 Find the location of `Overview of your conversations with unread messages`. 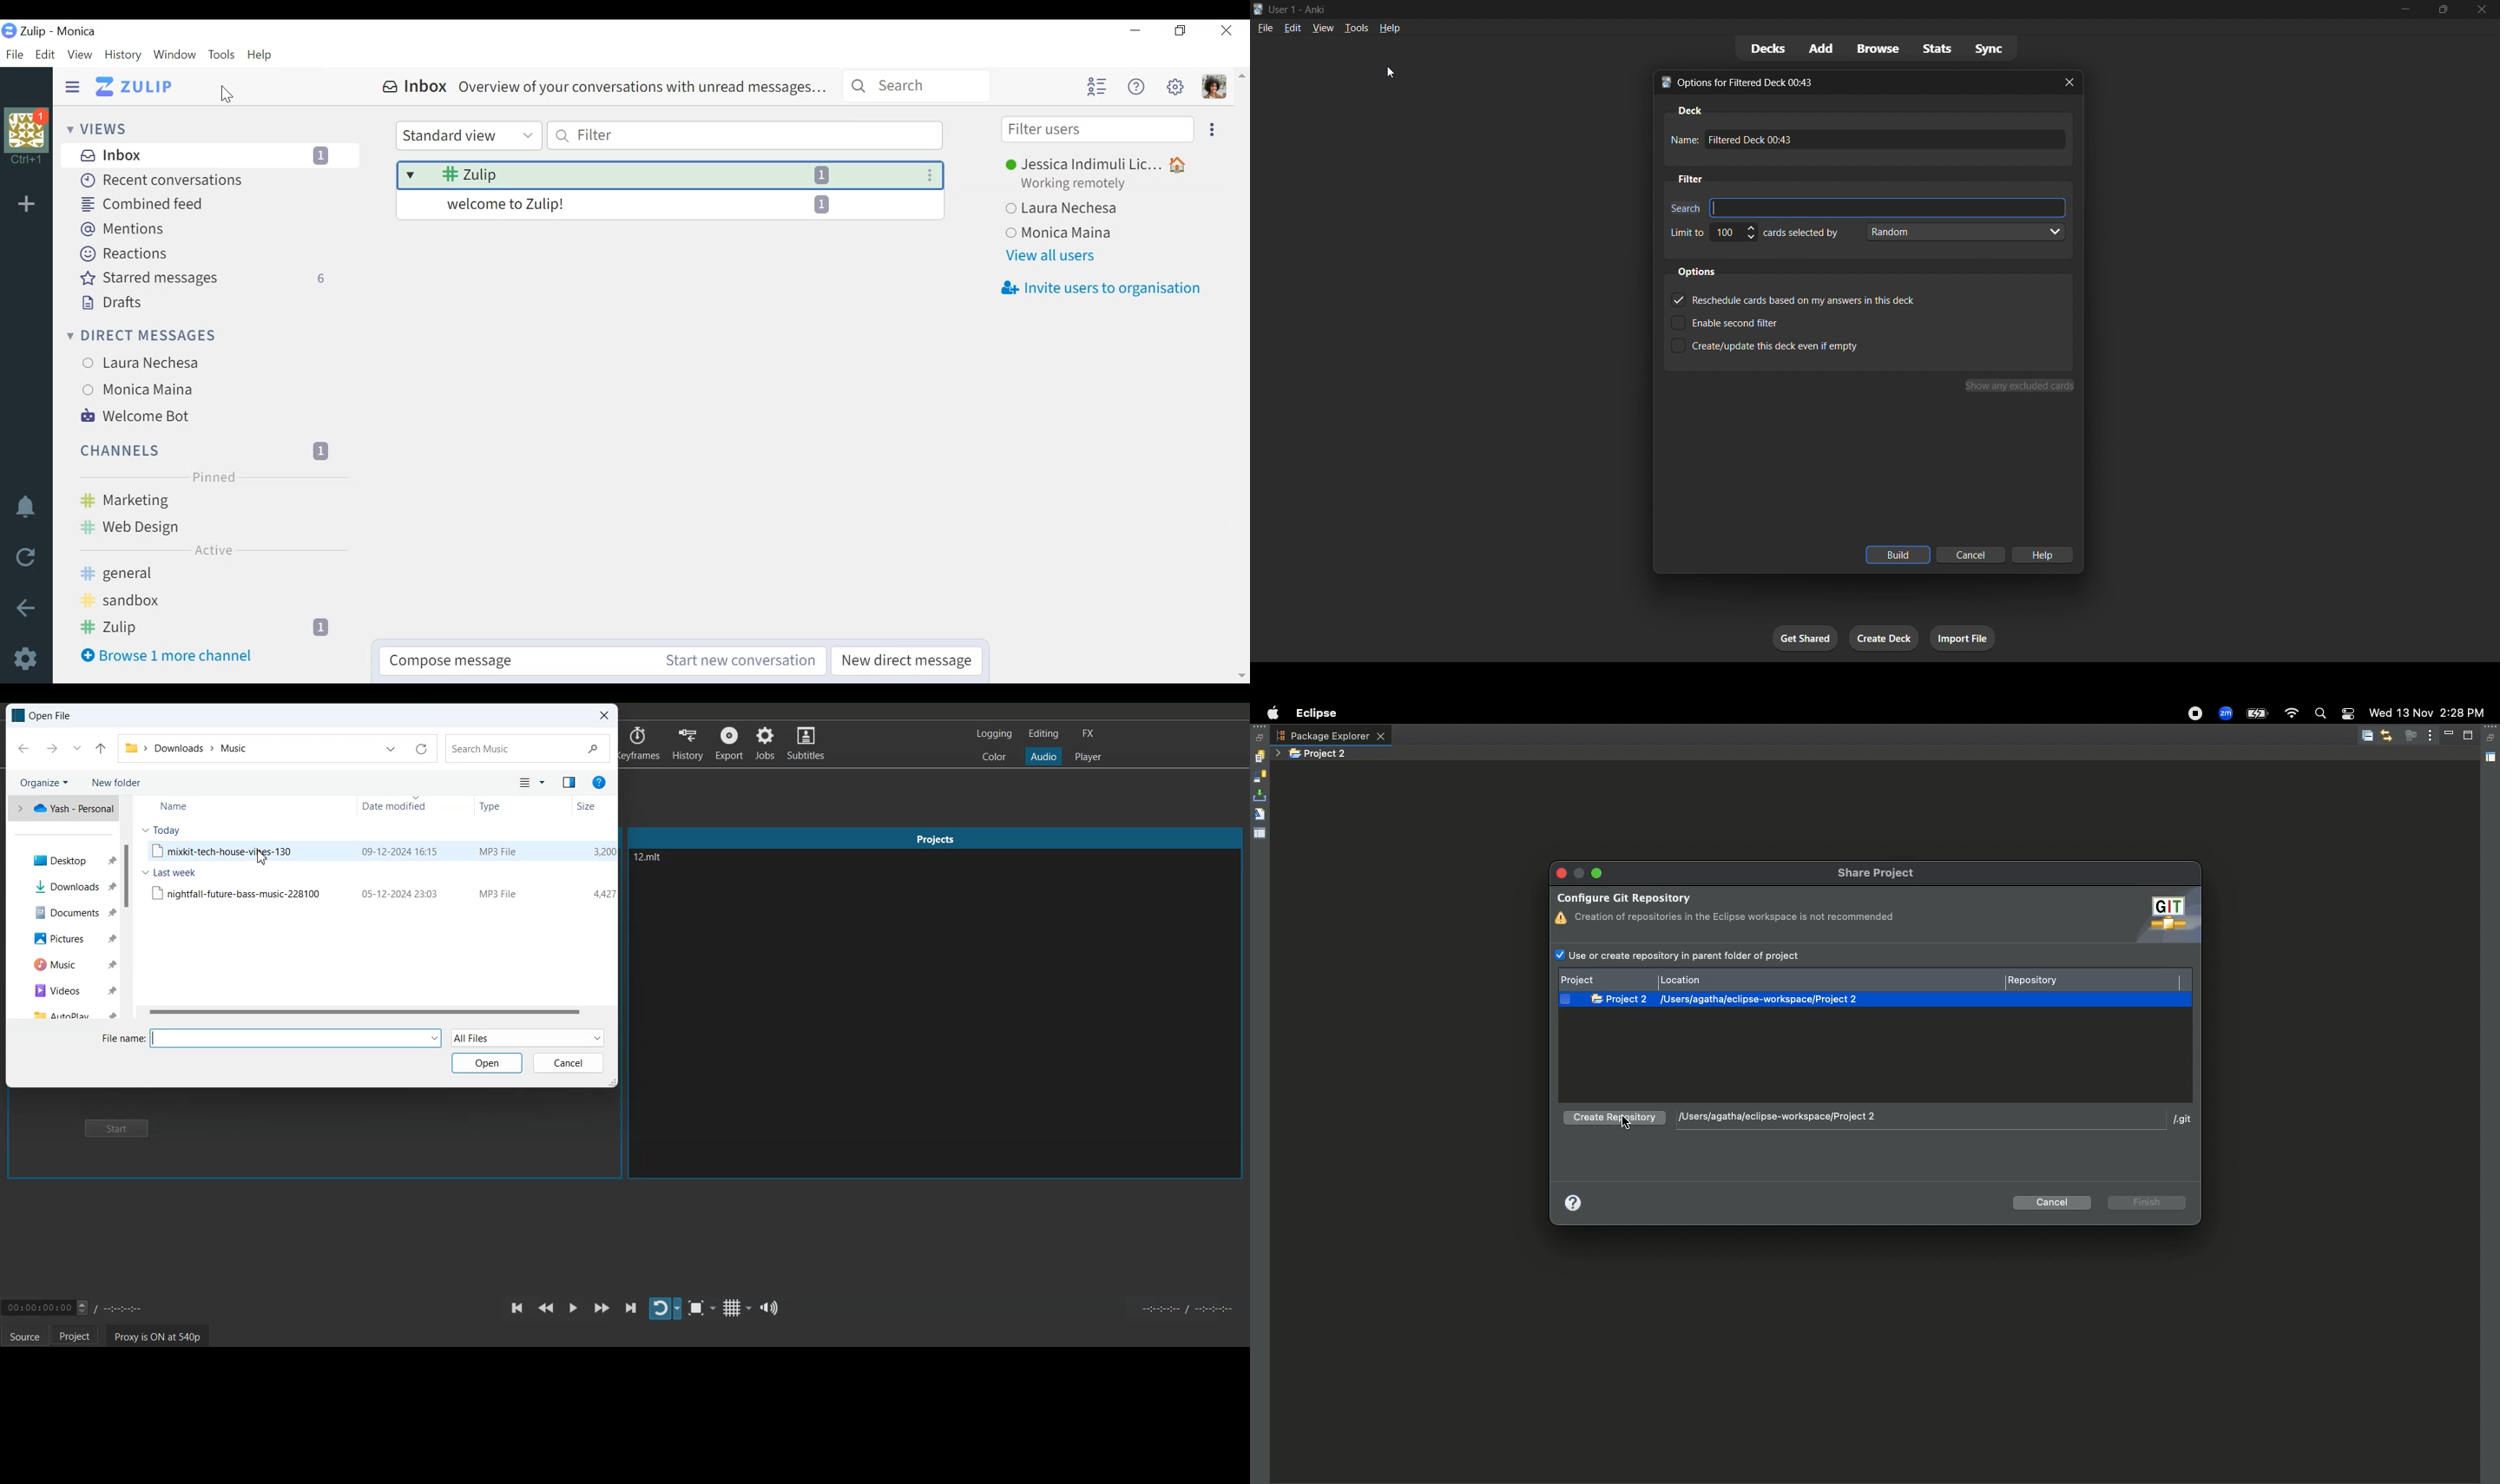

Overview of your conversations with unread messages is located at coordinates (671, 189).